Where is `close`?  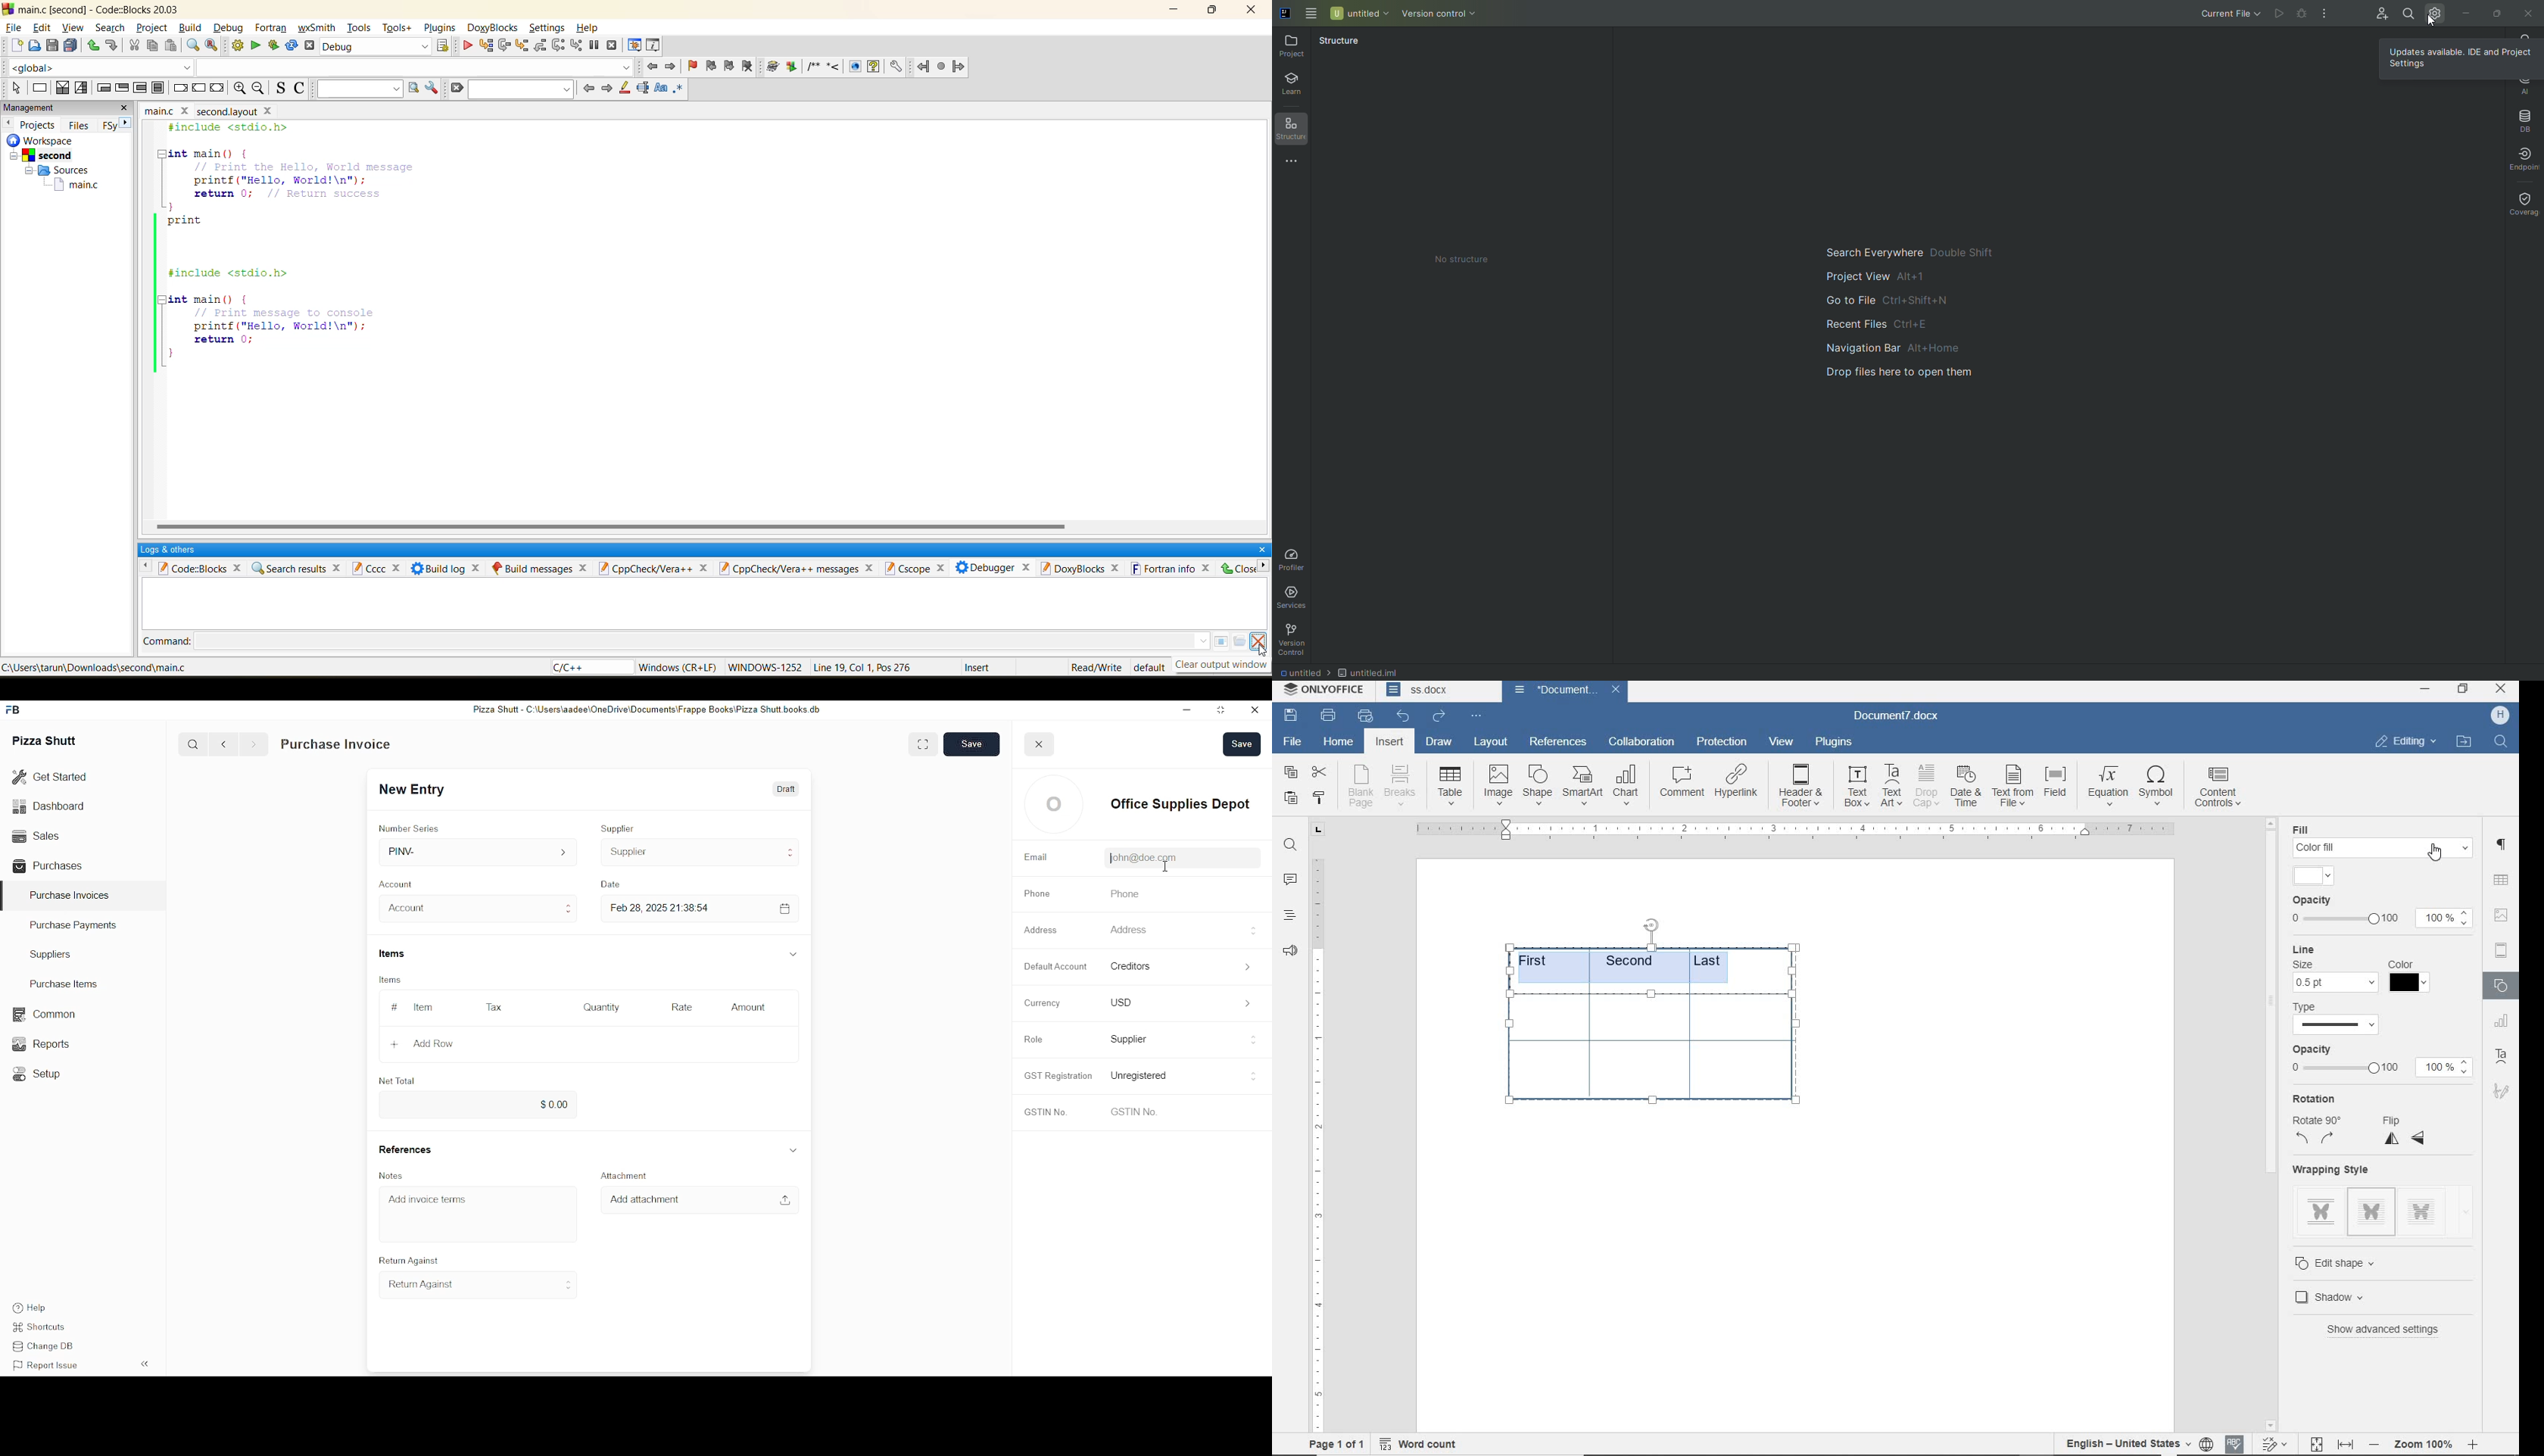
close is located at coordinates (1255, 710).